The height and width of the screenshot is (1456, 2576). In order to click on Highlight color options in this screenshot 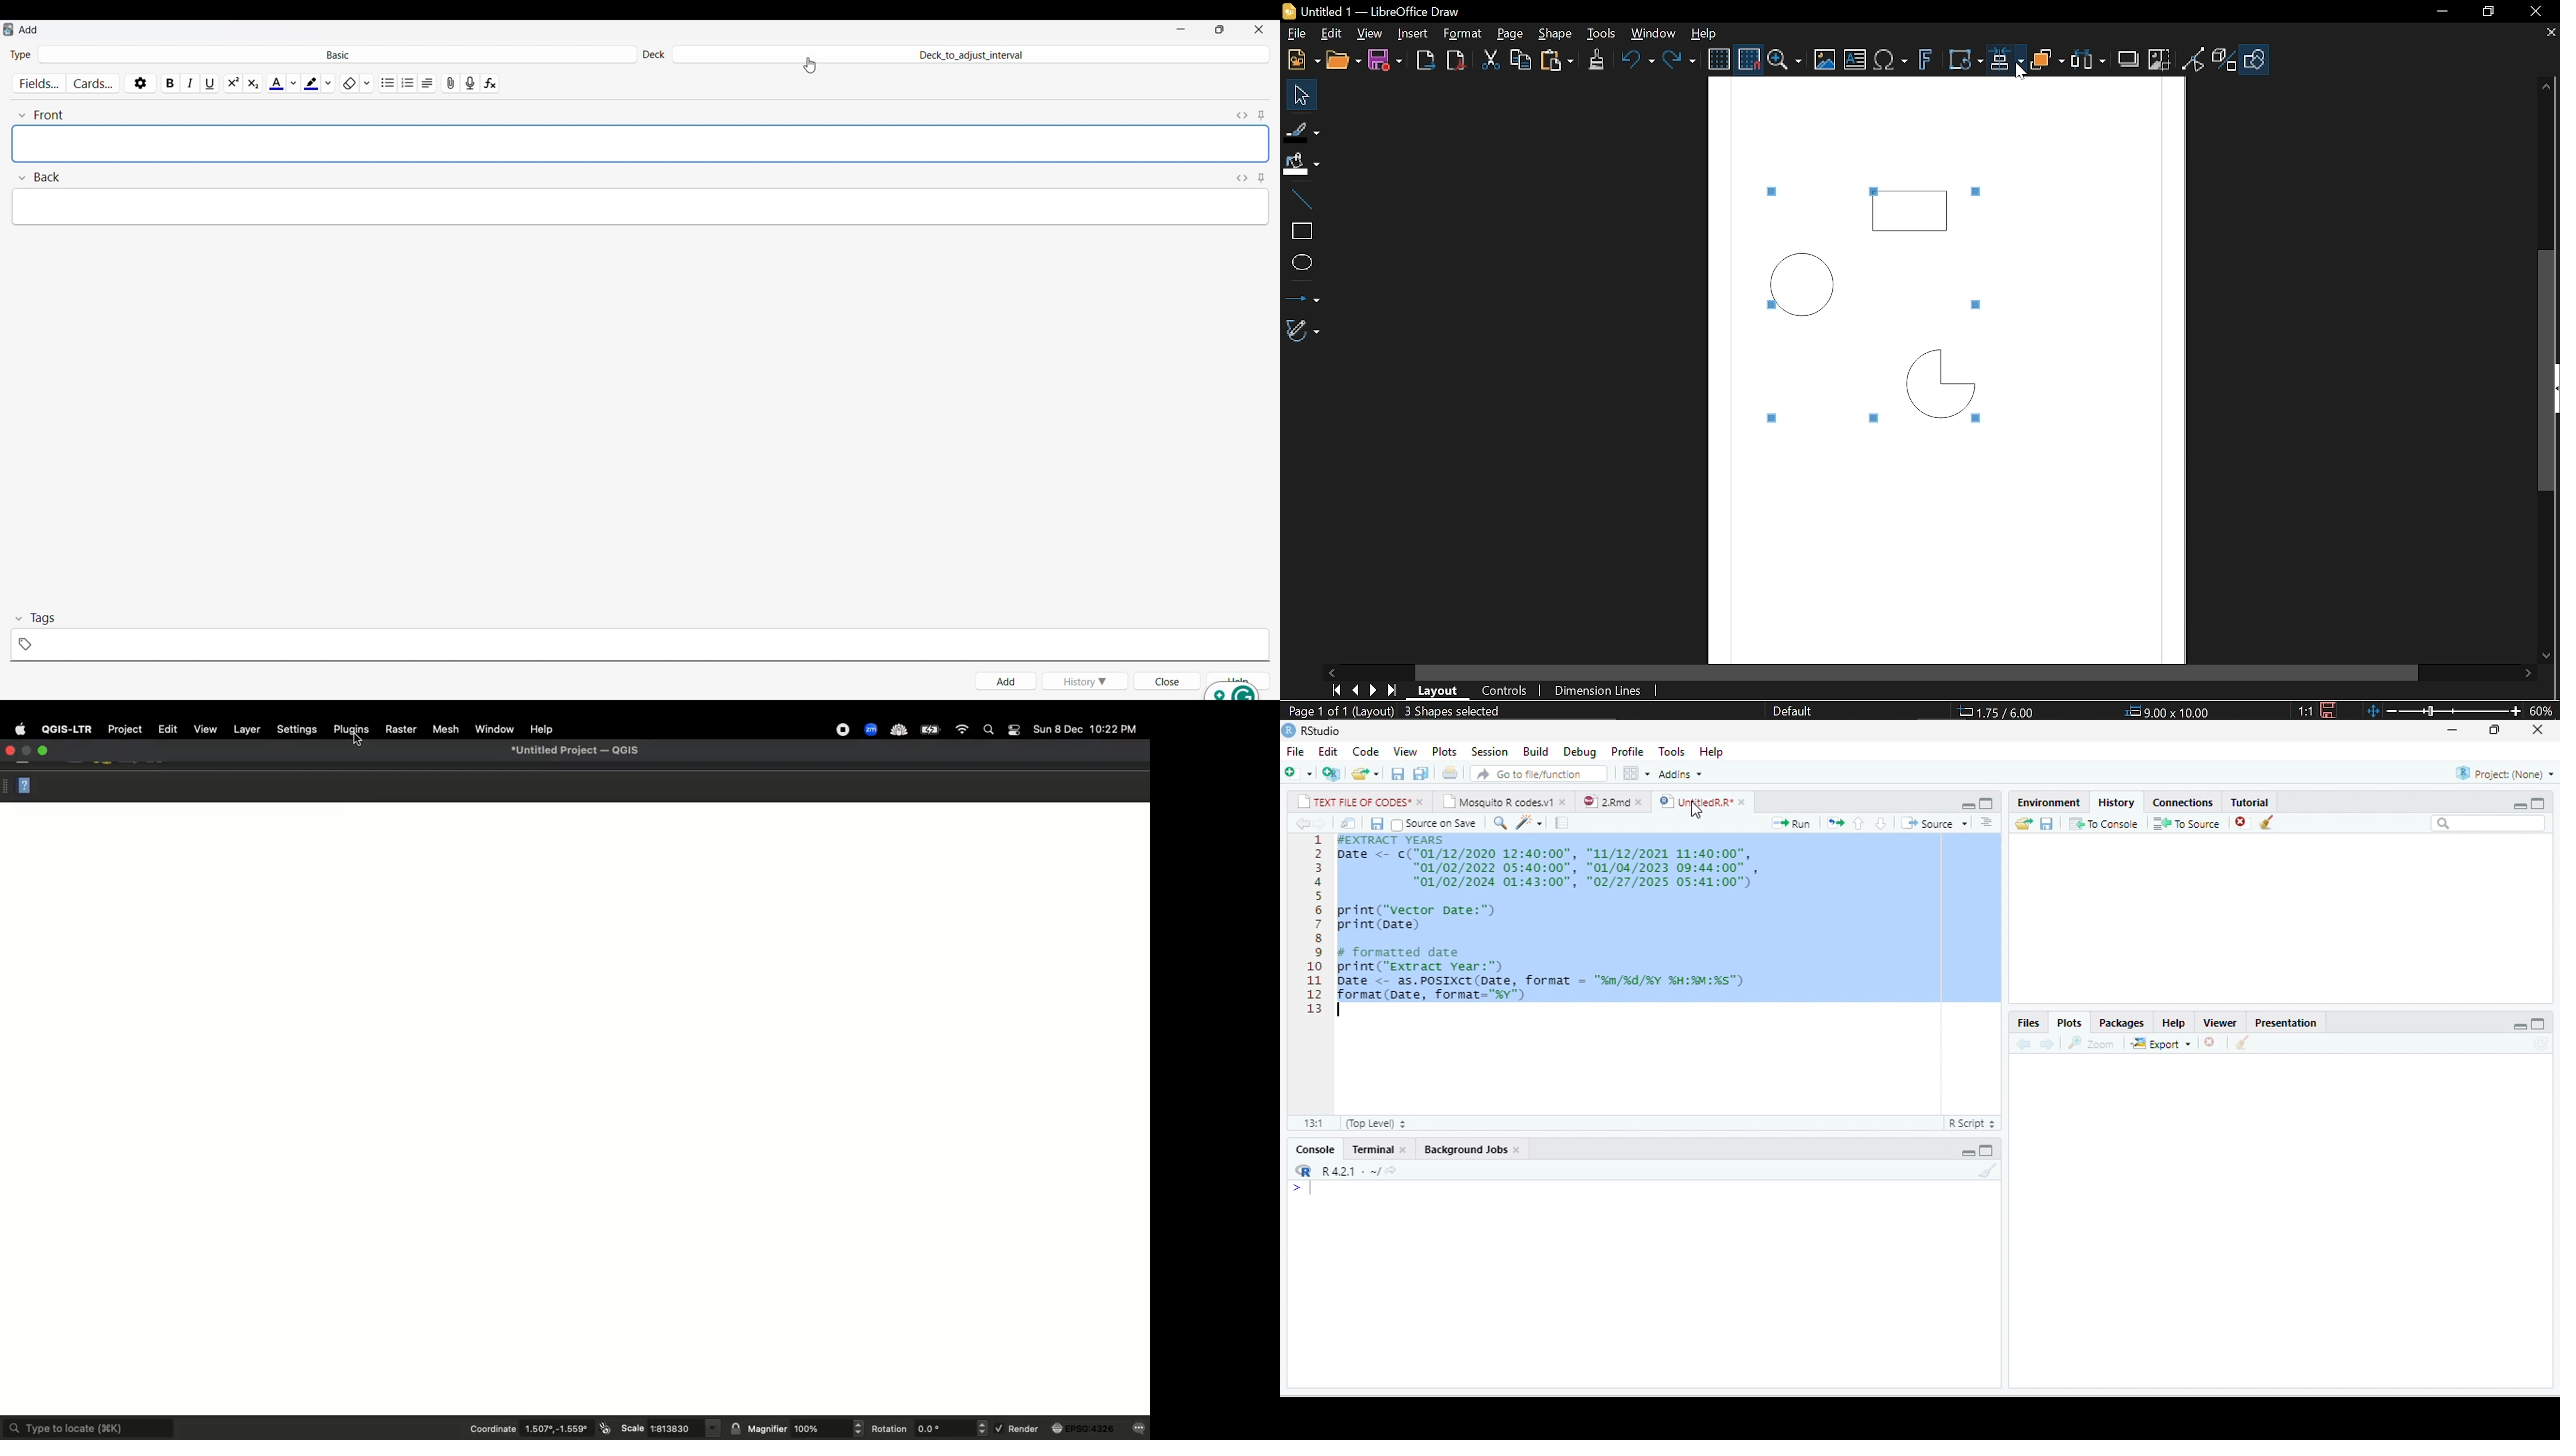, I will do `click(329, 83)`.